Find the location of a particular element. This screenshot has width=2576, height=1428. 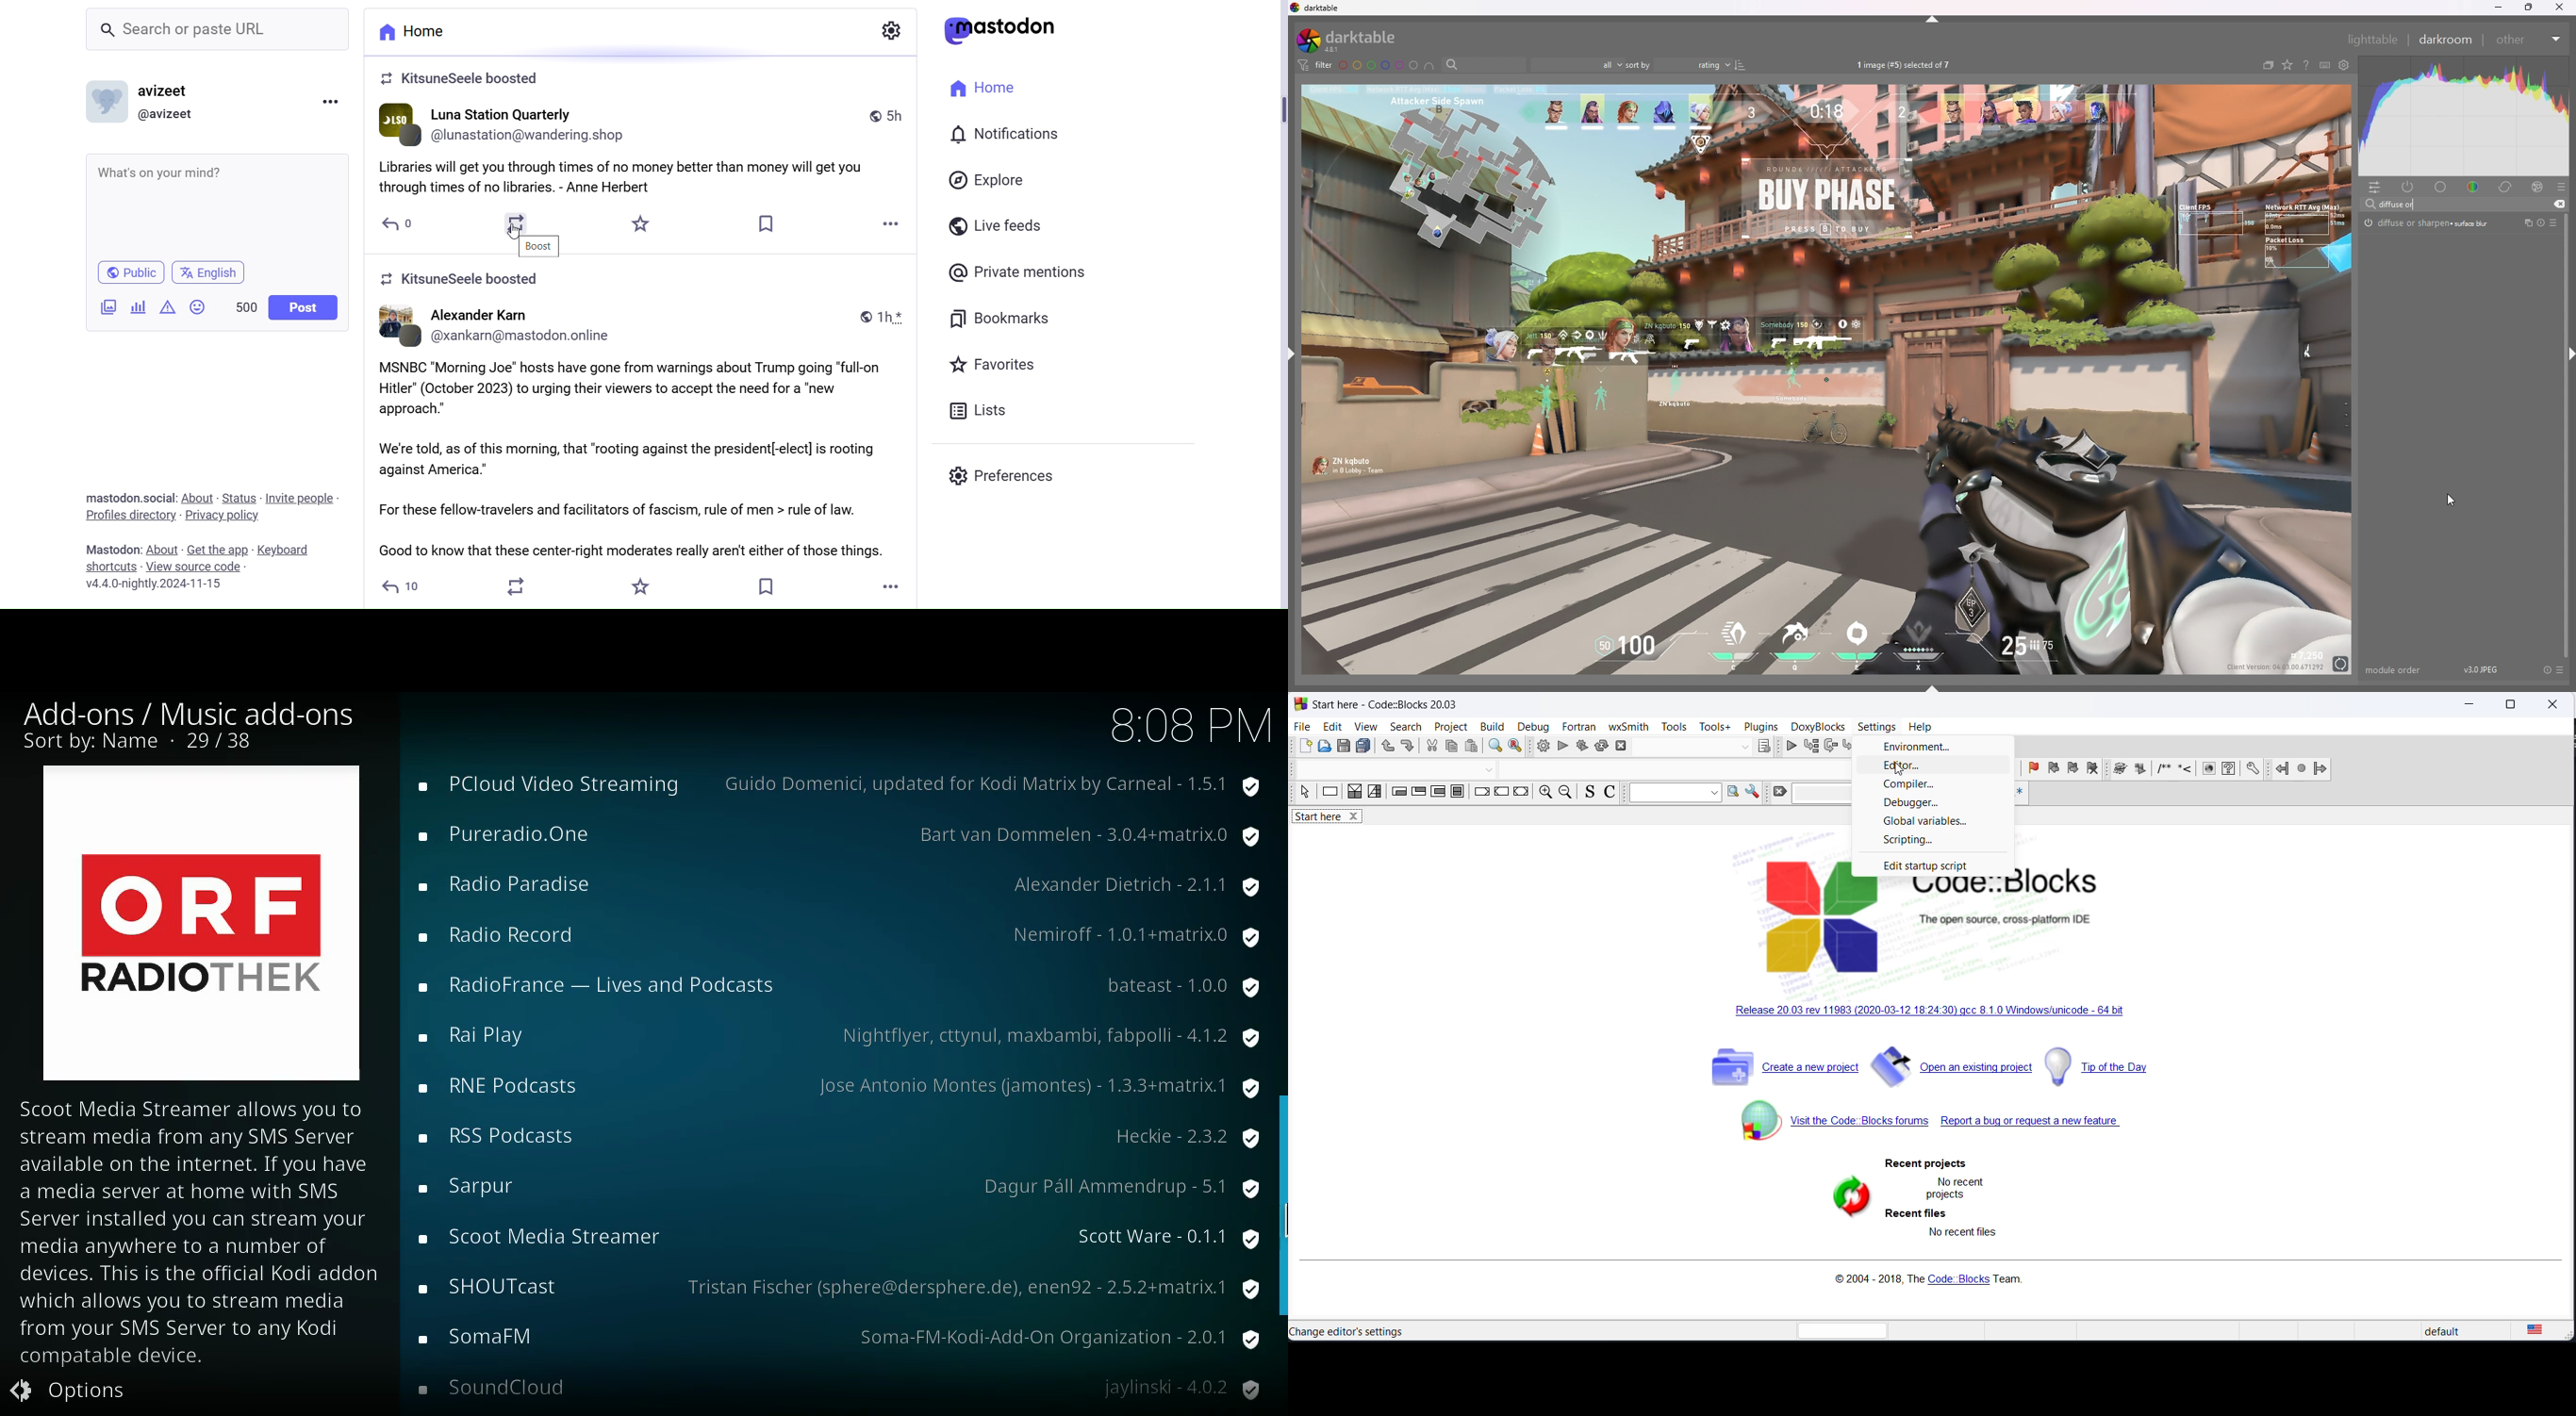

color label is located at coordinates (1378, 65).